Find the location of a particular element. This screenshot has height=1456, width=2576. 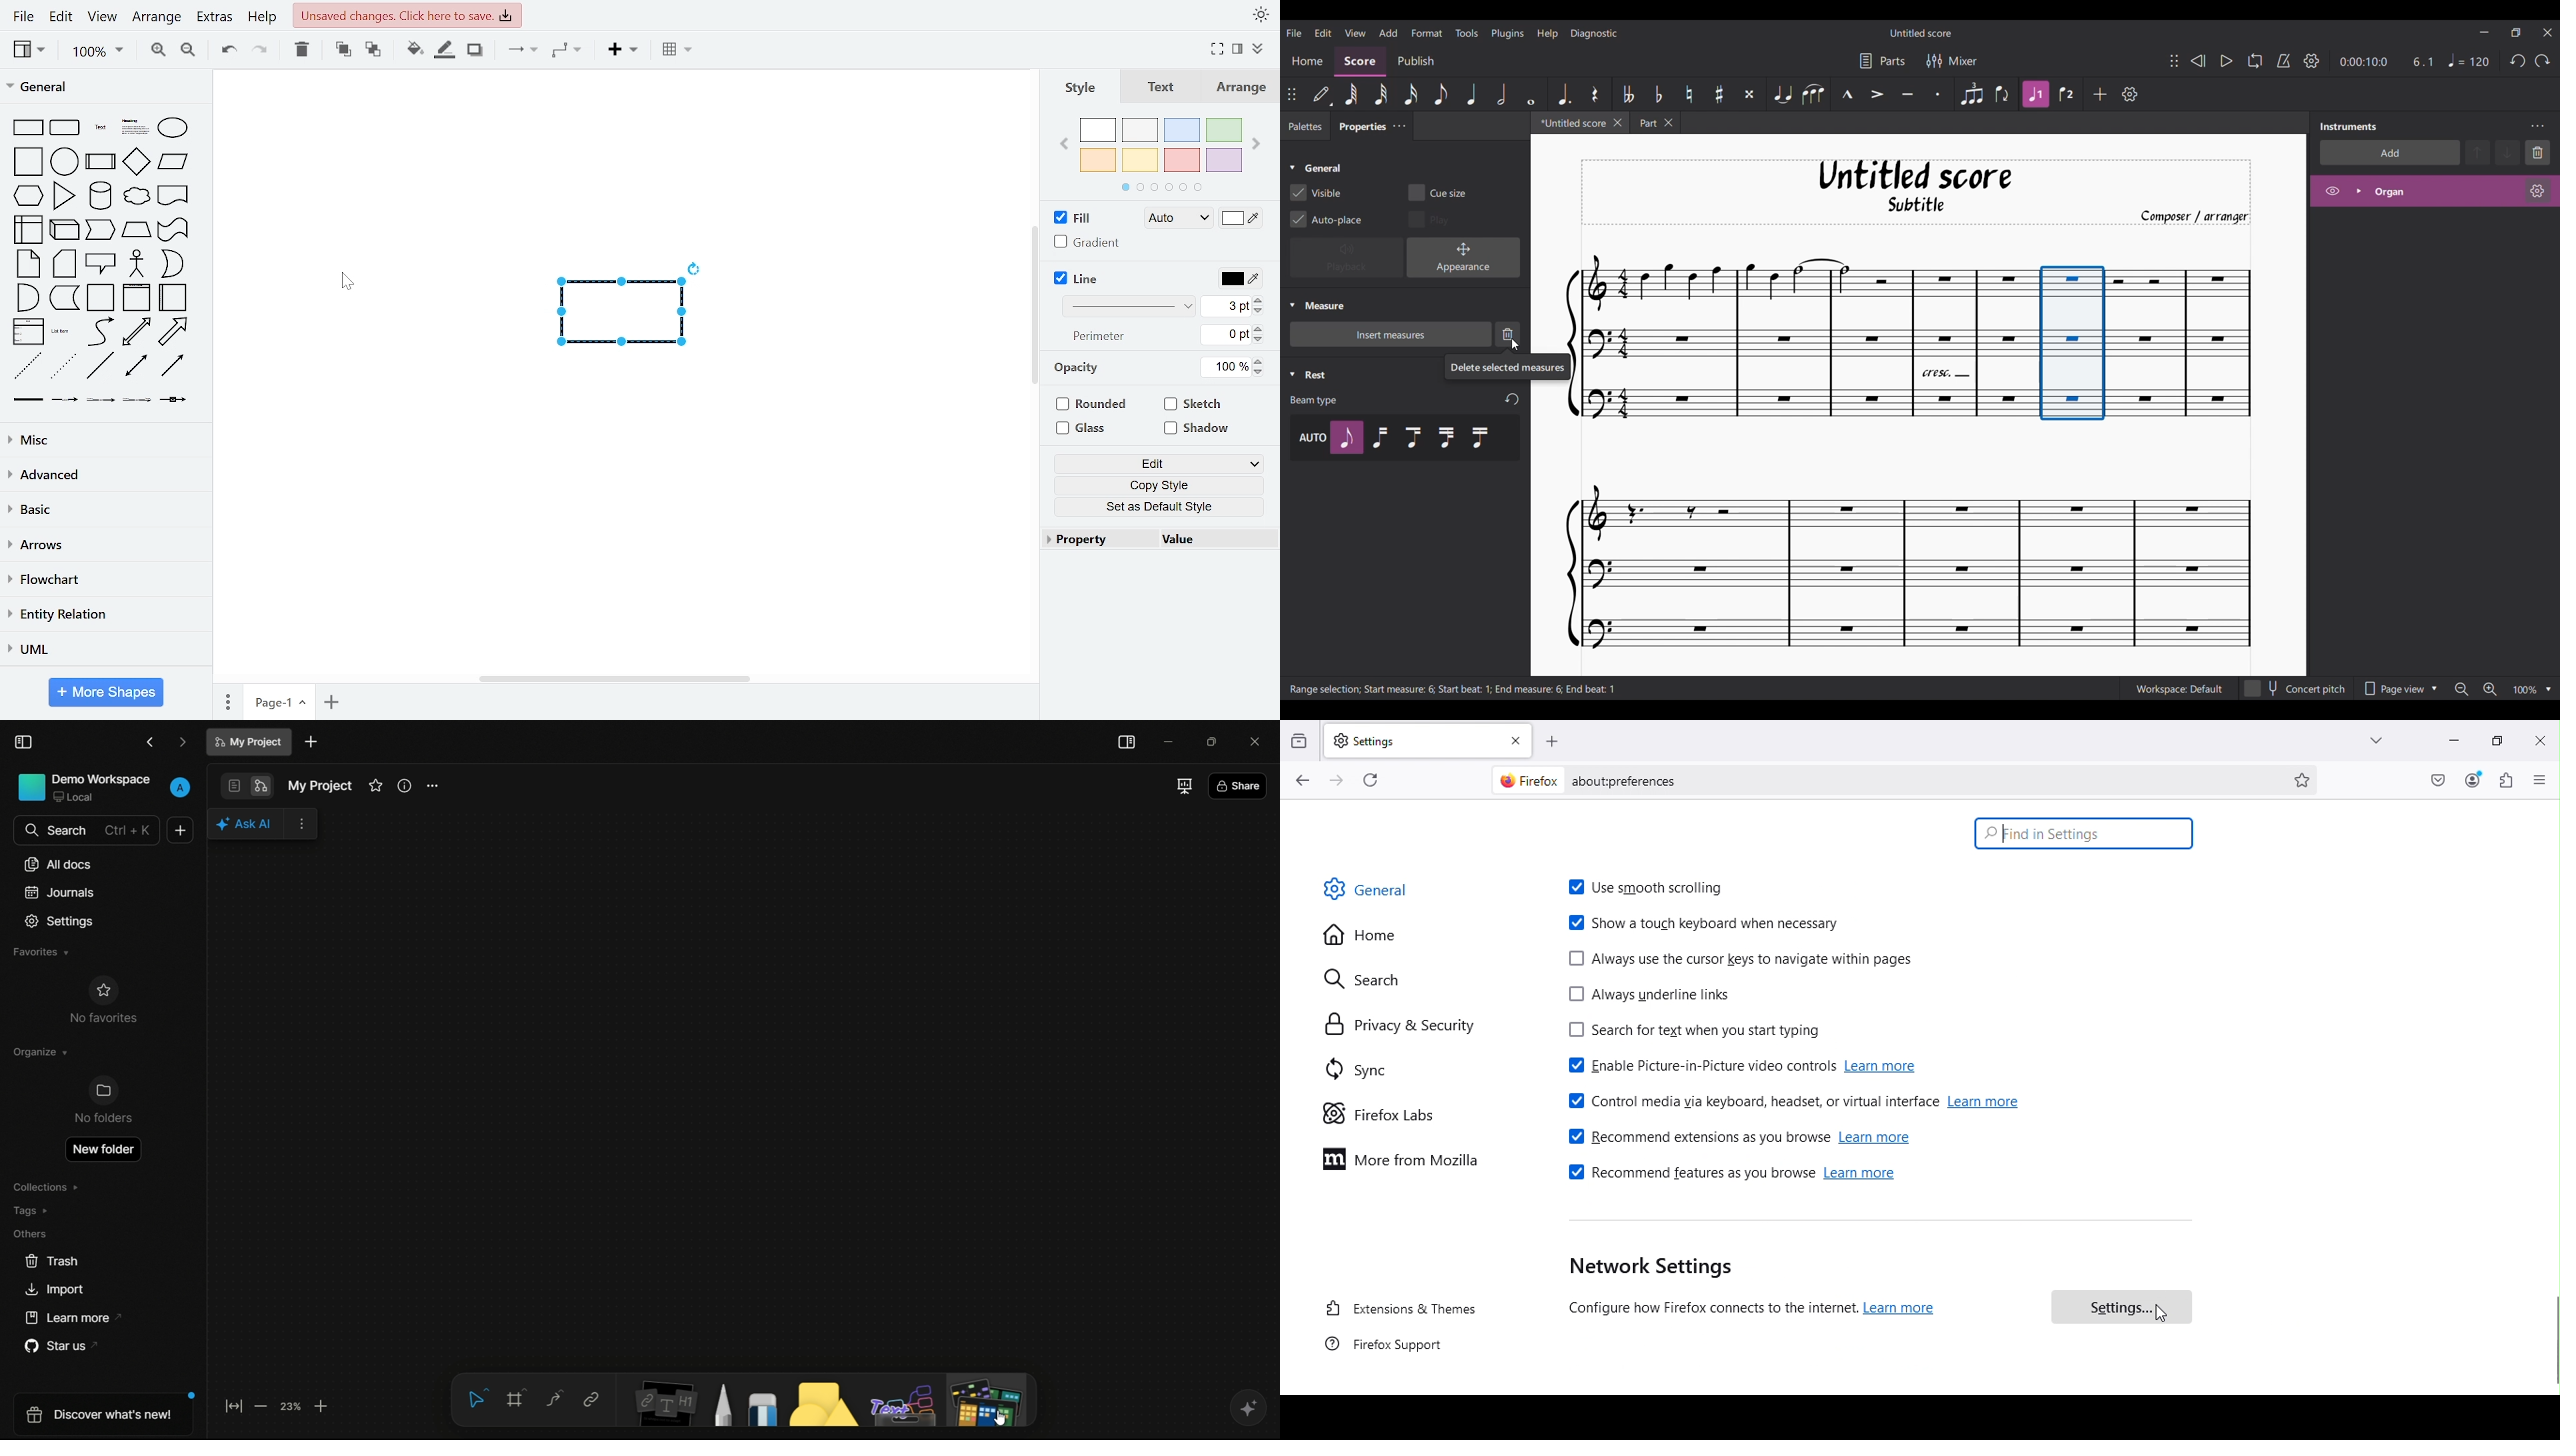

Instruments panel settings is located at coordinates (2537, 126).